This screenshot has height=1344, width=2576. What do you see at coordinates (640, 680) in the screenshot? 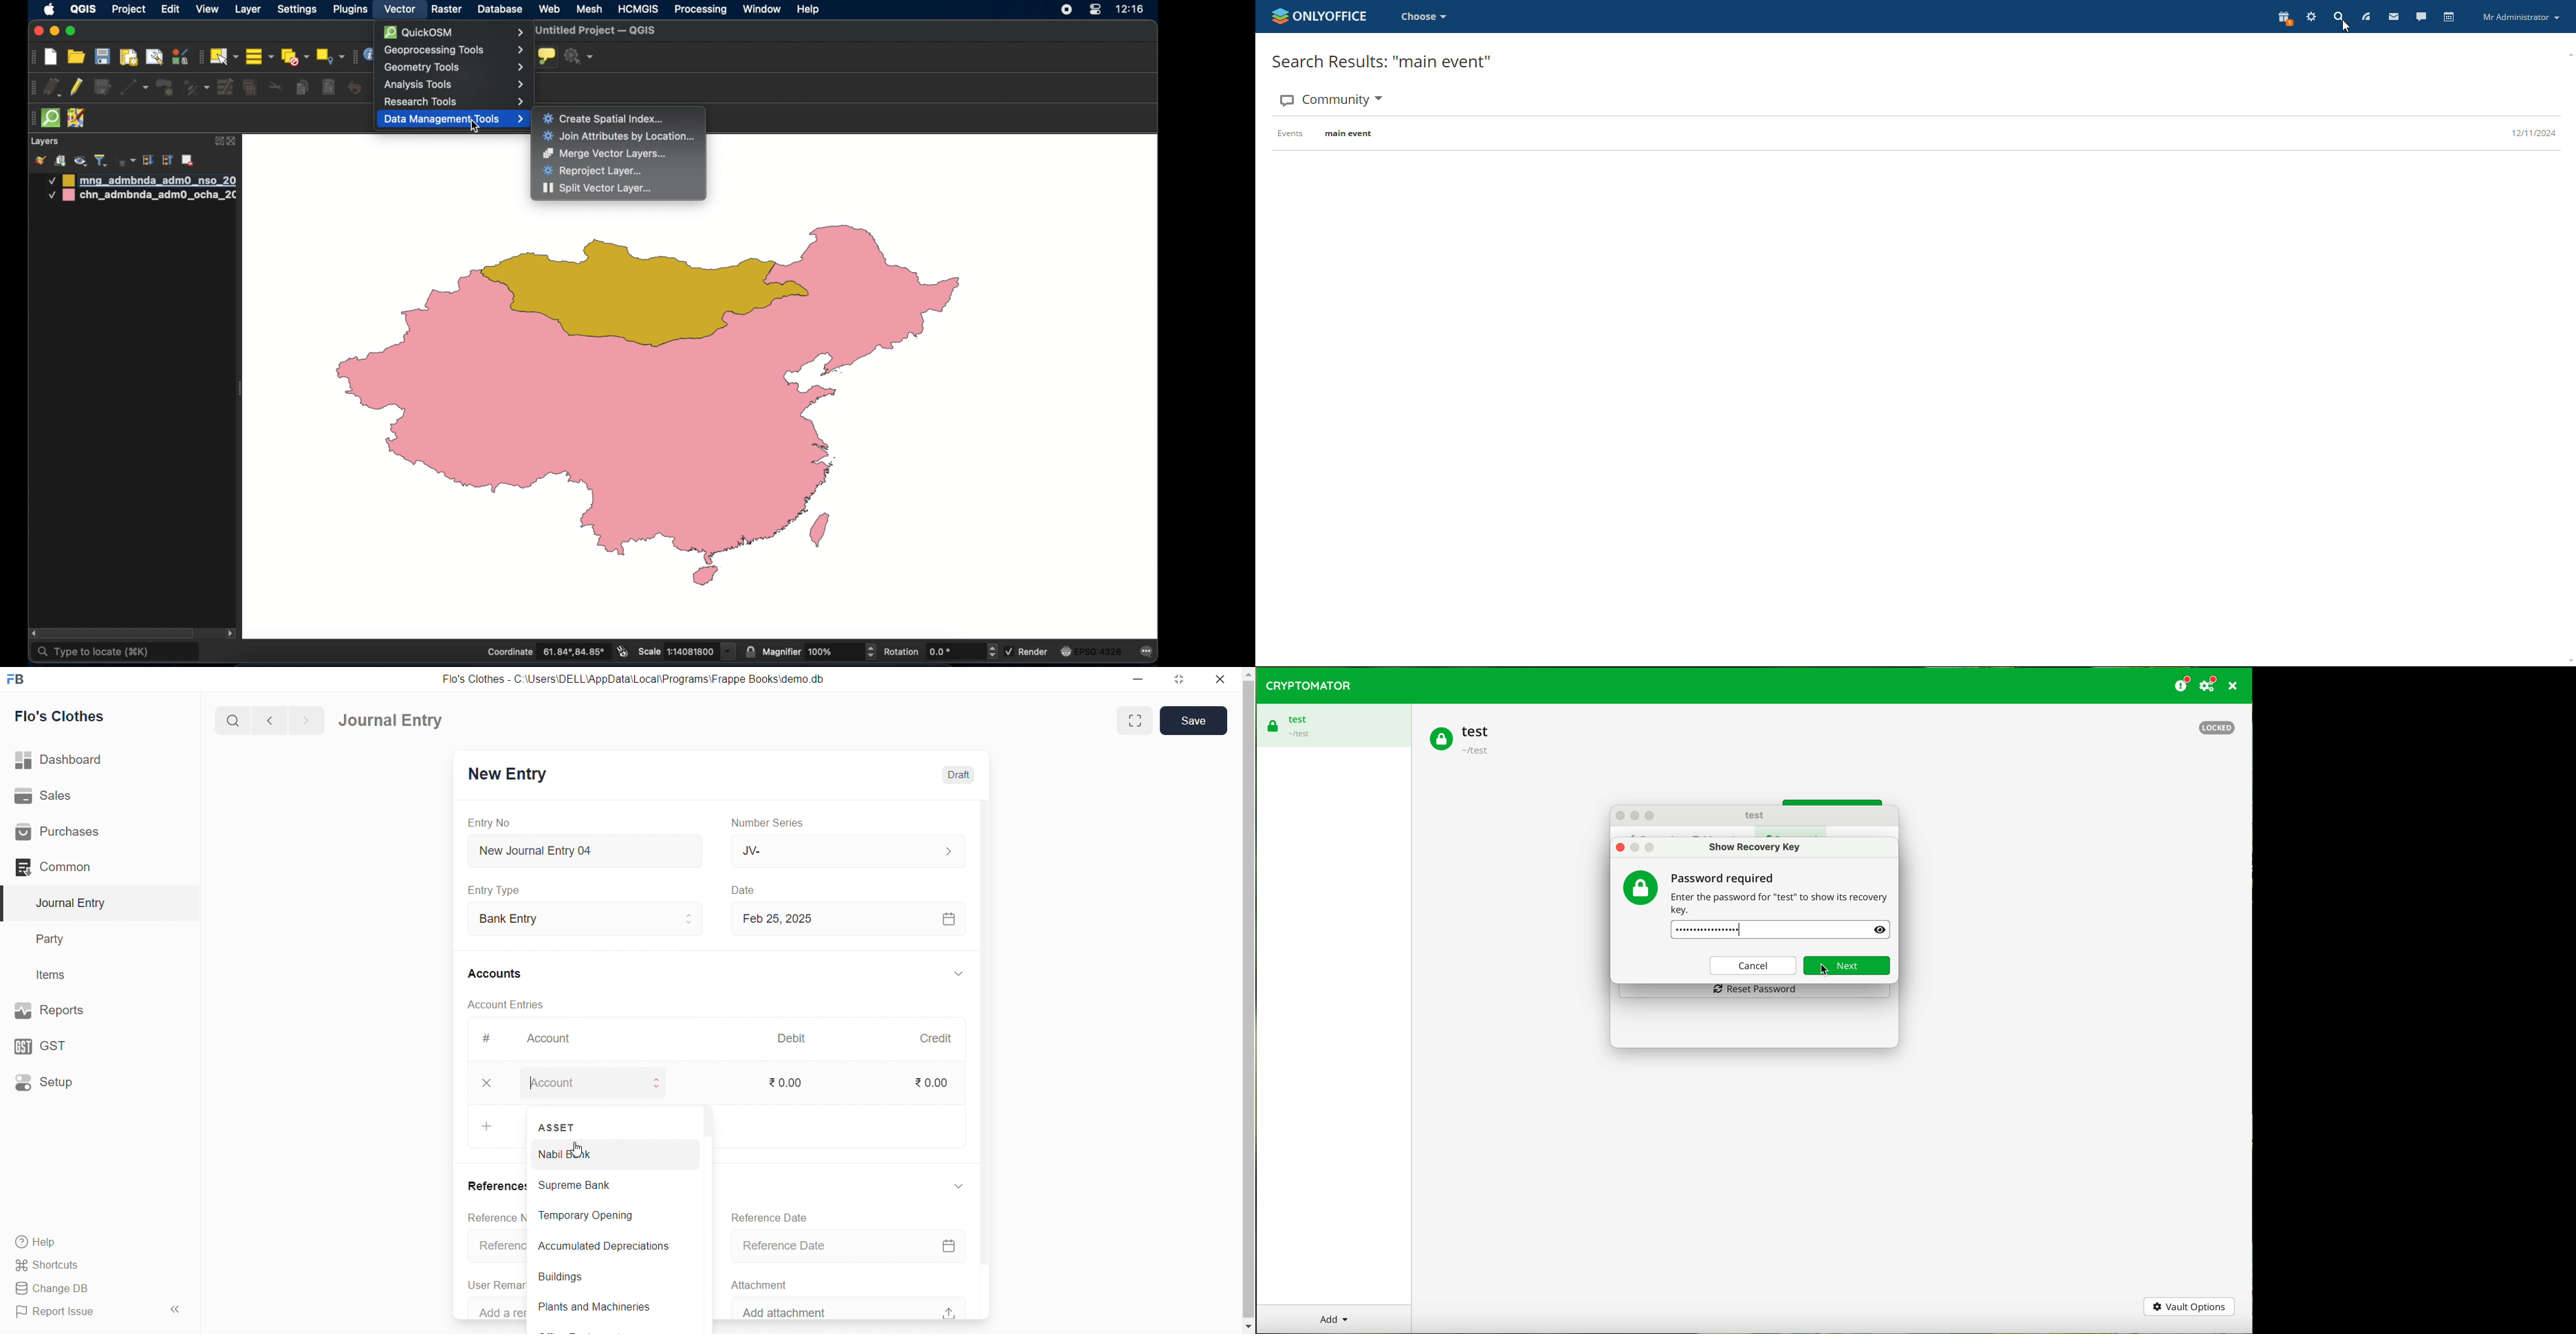
I see `Flo's Clothes - C:\Users\DELL\AppData\Local\Programs\Frappe Books\demo.db` at bounding box center [640, 680].